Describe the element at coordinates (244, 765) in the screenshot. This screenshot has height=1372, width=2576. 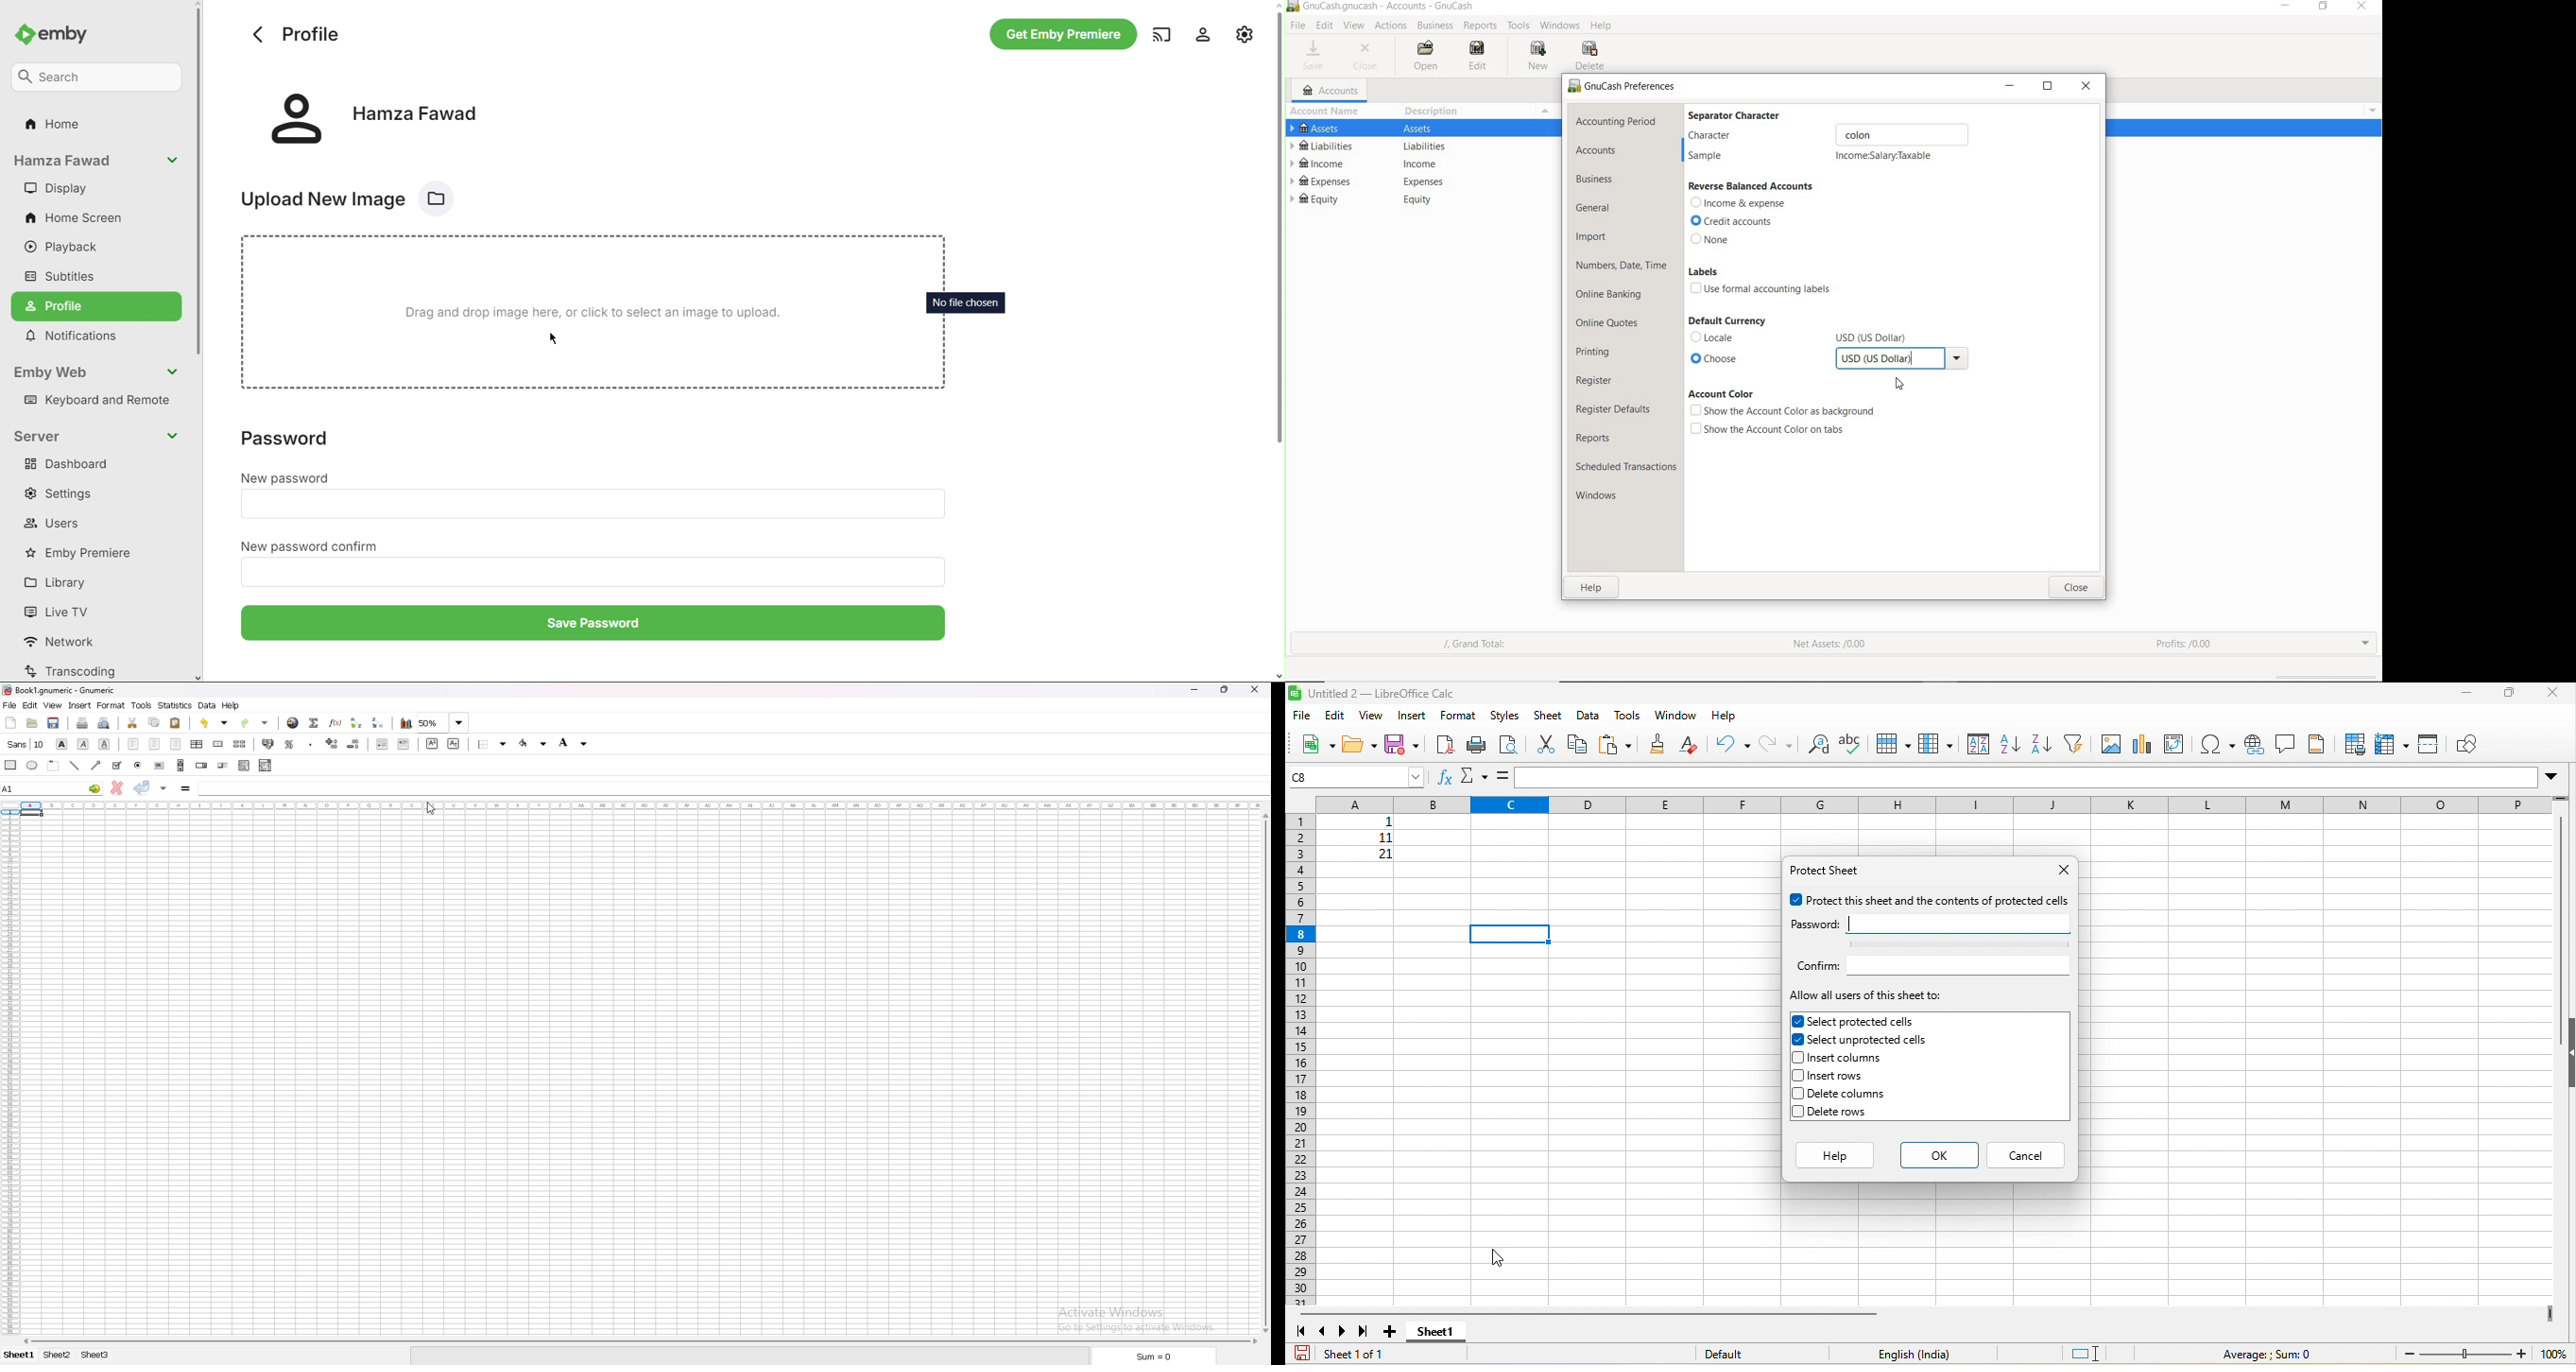
I see `list` at that location.